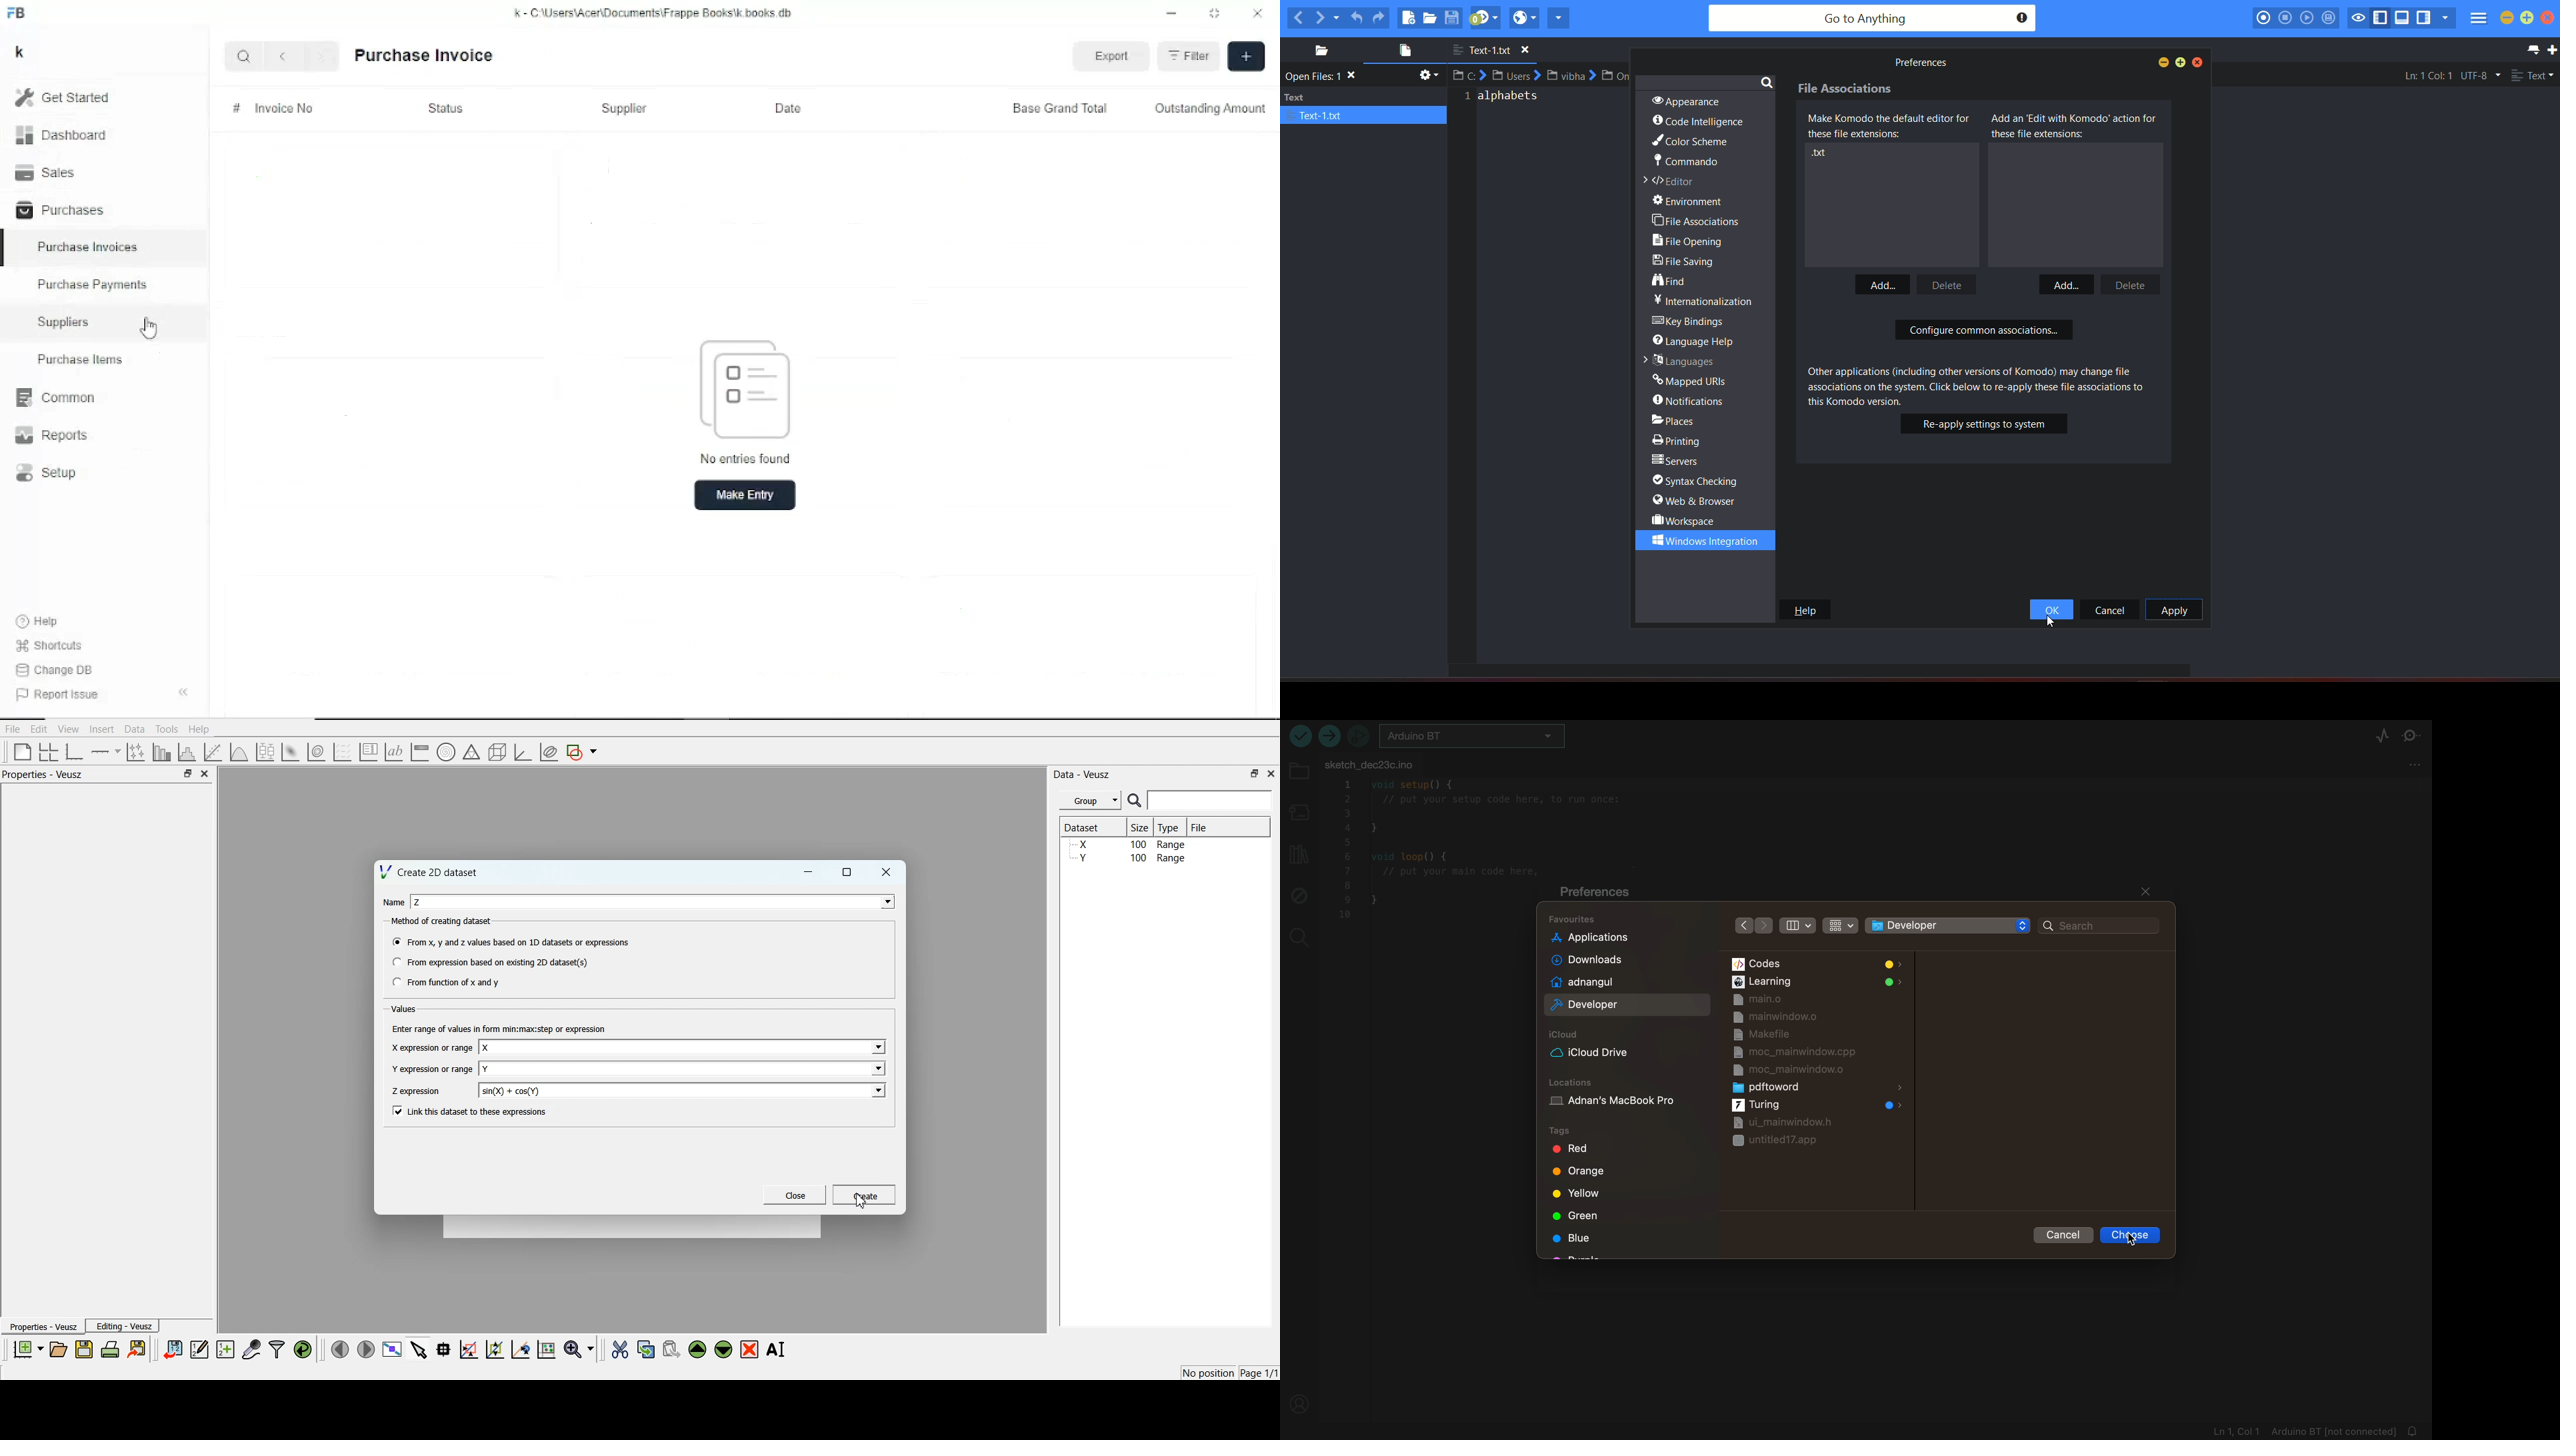 The width and height of the screenshot is (2576, 1456). What do you see at coordinates (2533, 77) in the screenshot?
I see `file type` at bounding box center [2533, 77].